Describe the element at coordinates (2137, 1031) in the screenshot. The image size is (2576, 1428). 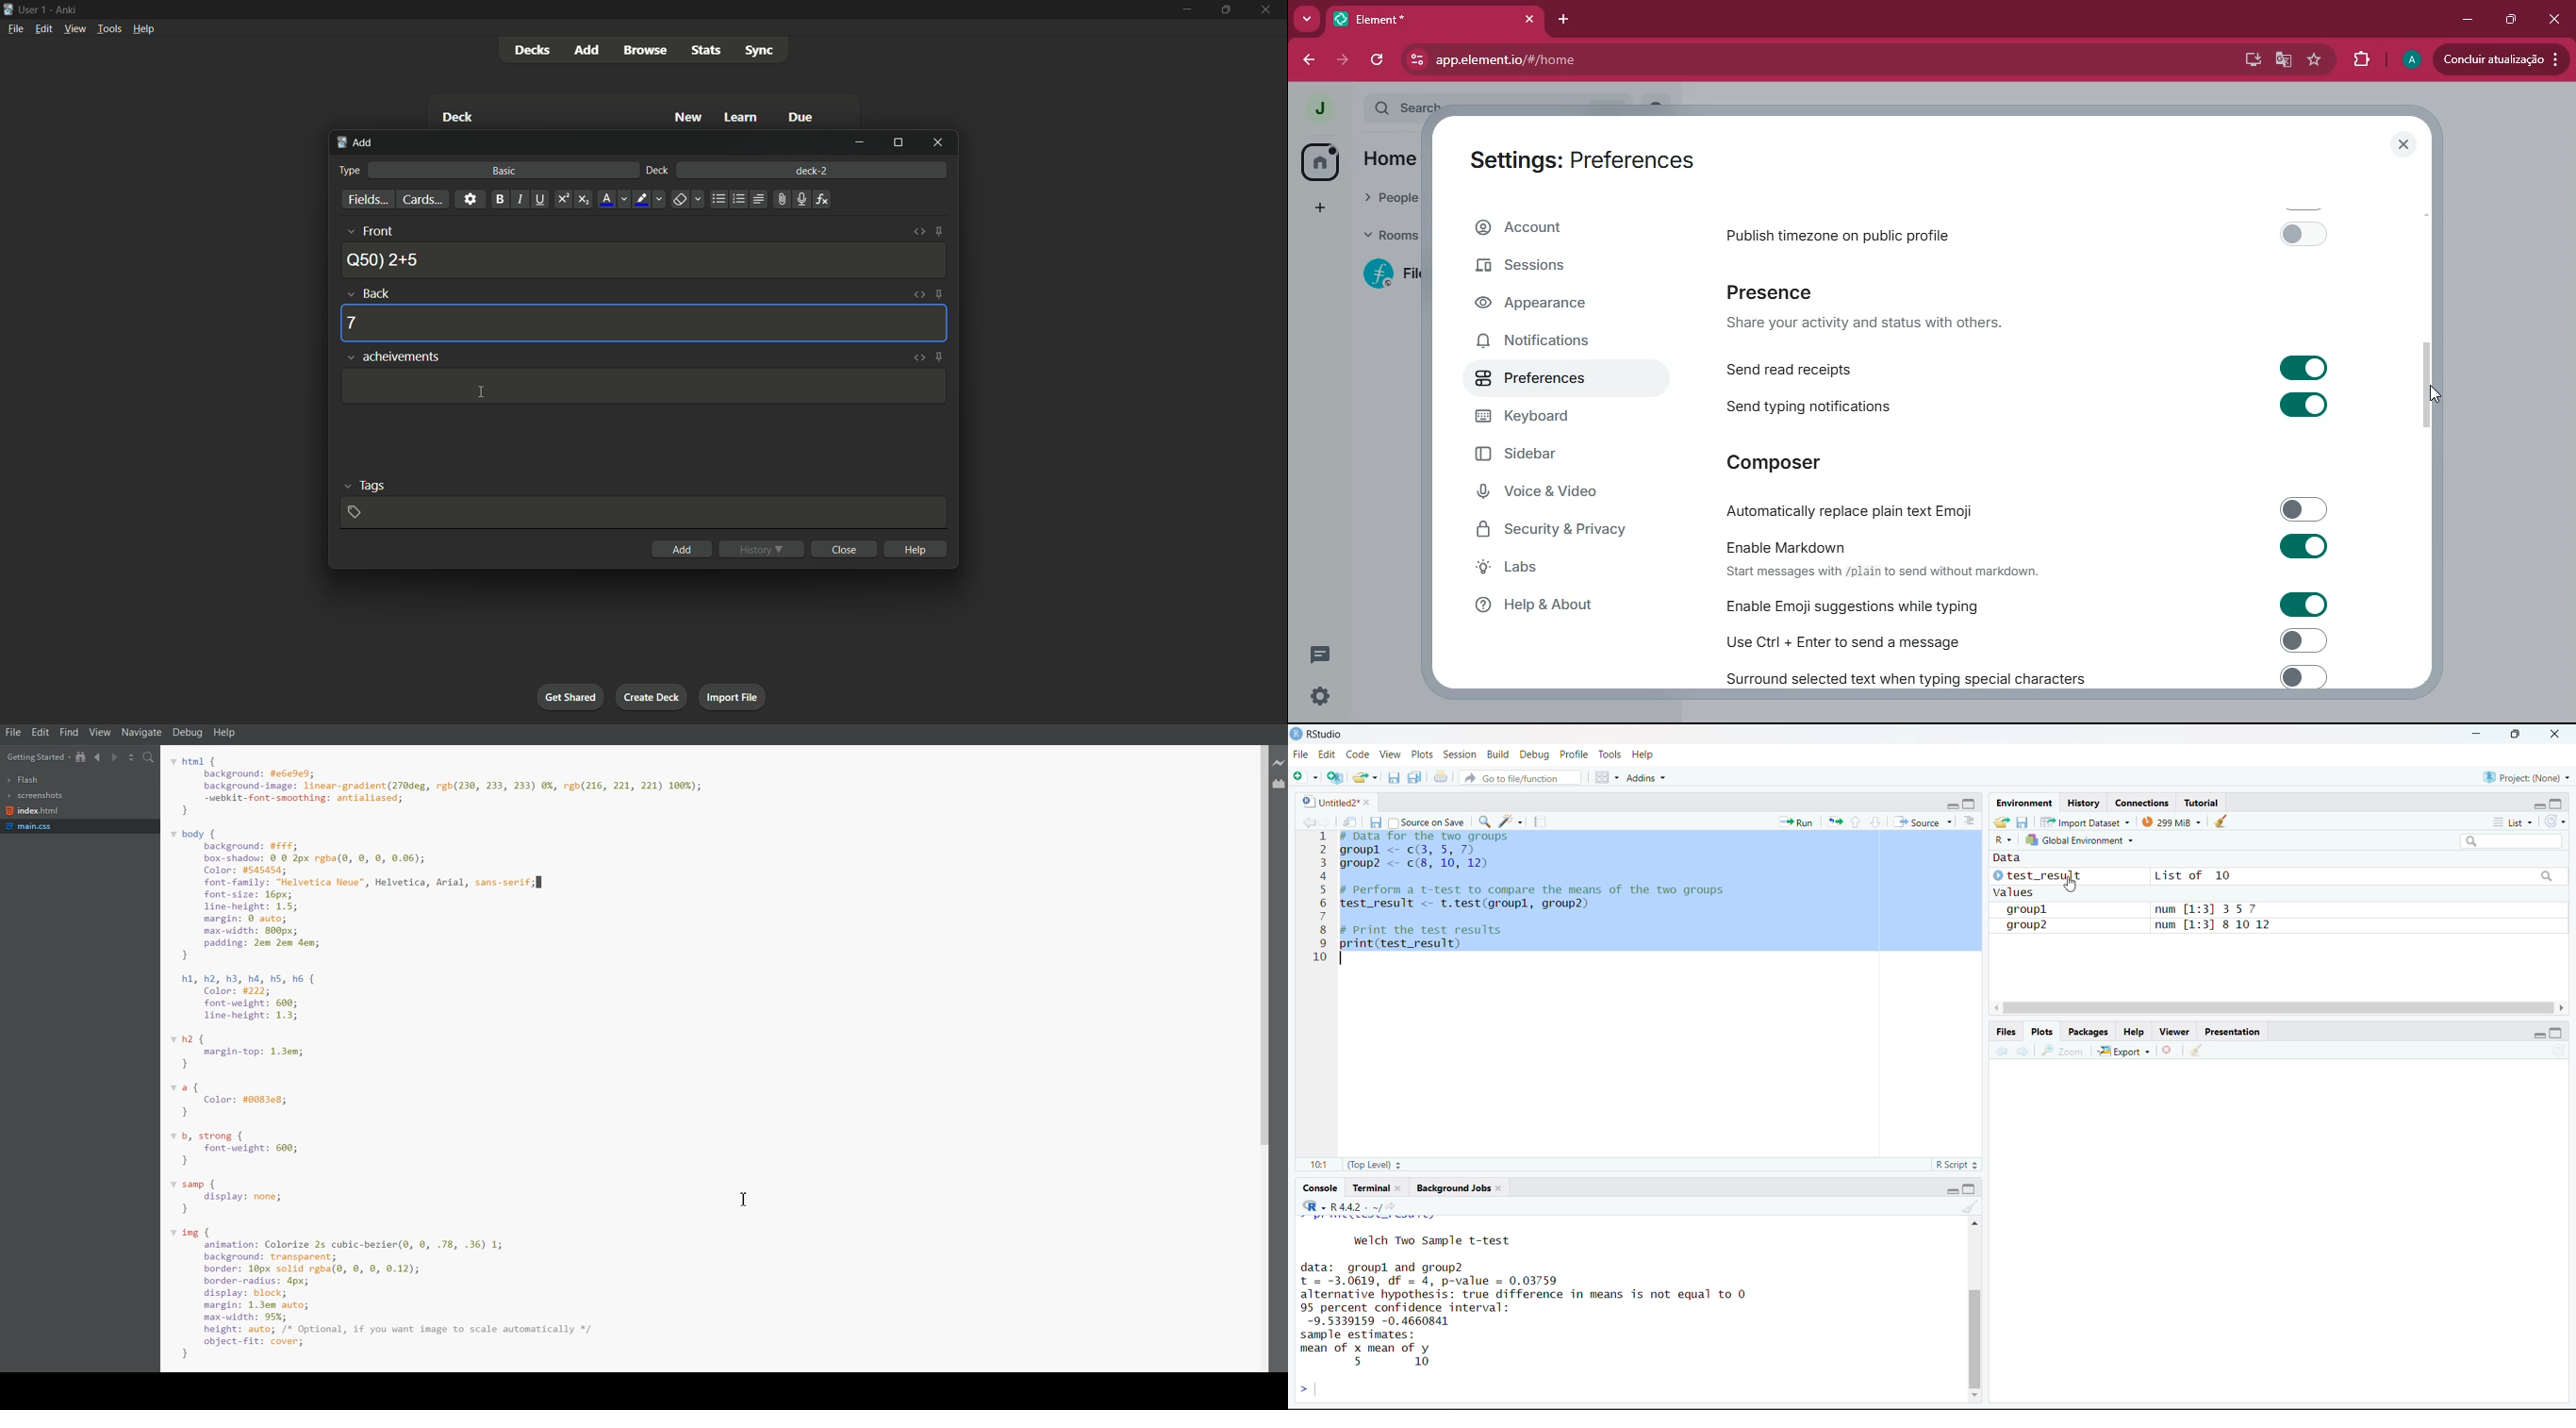
I see `Help` at that location.